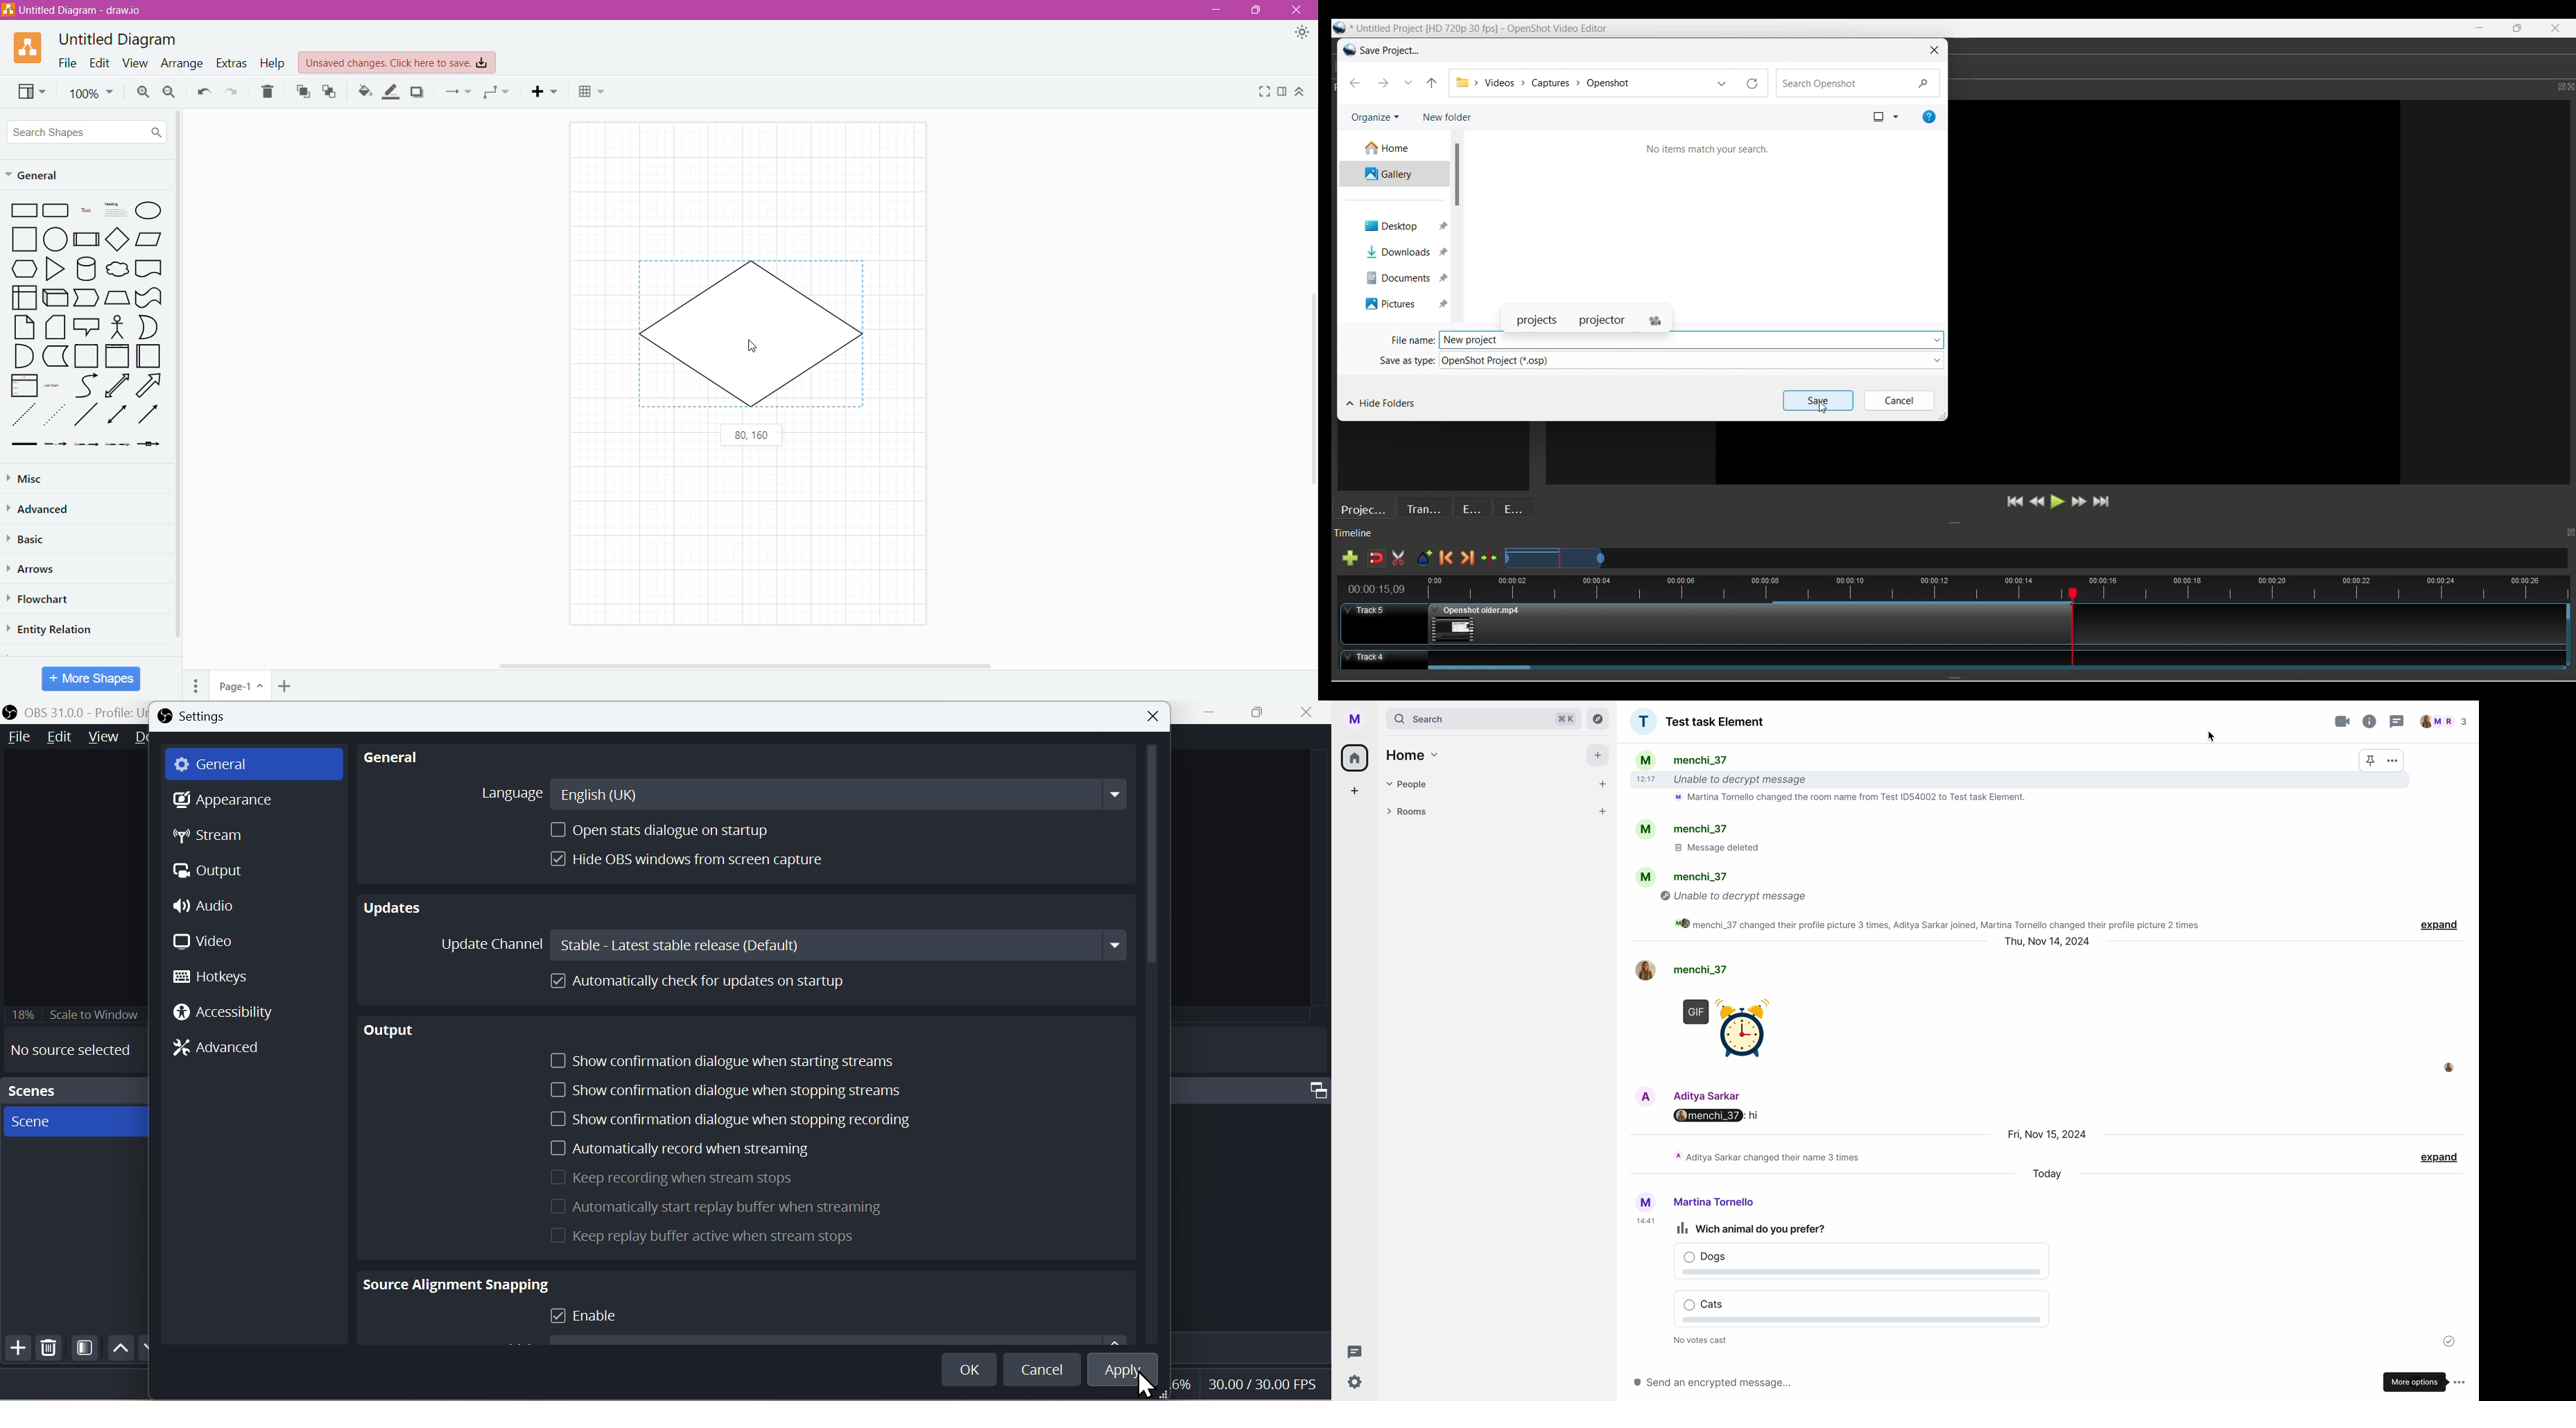 This screenshot has width=2576, height=1428. I want to click on settings, so click(1356, 1383).